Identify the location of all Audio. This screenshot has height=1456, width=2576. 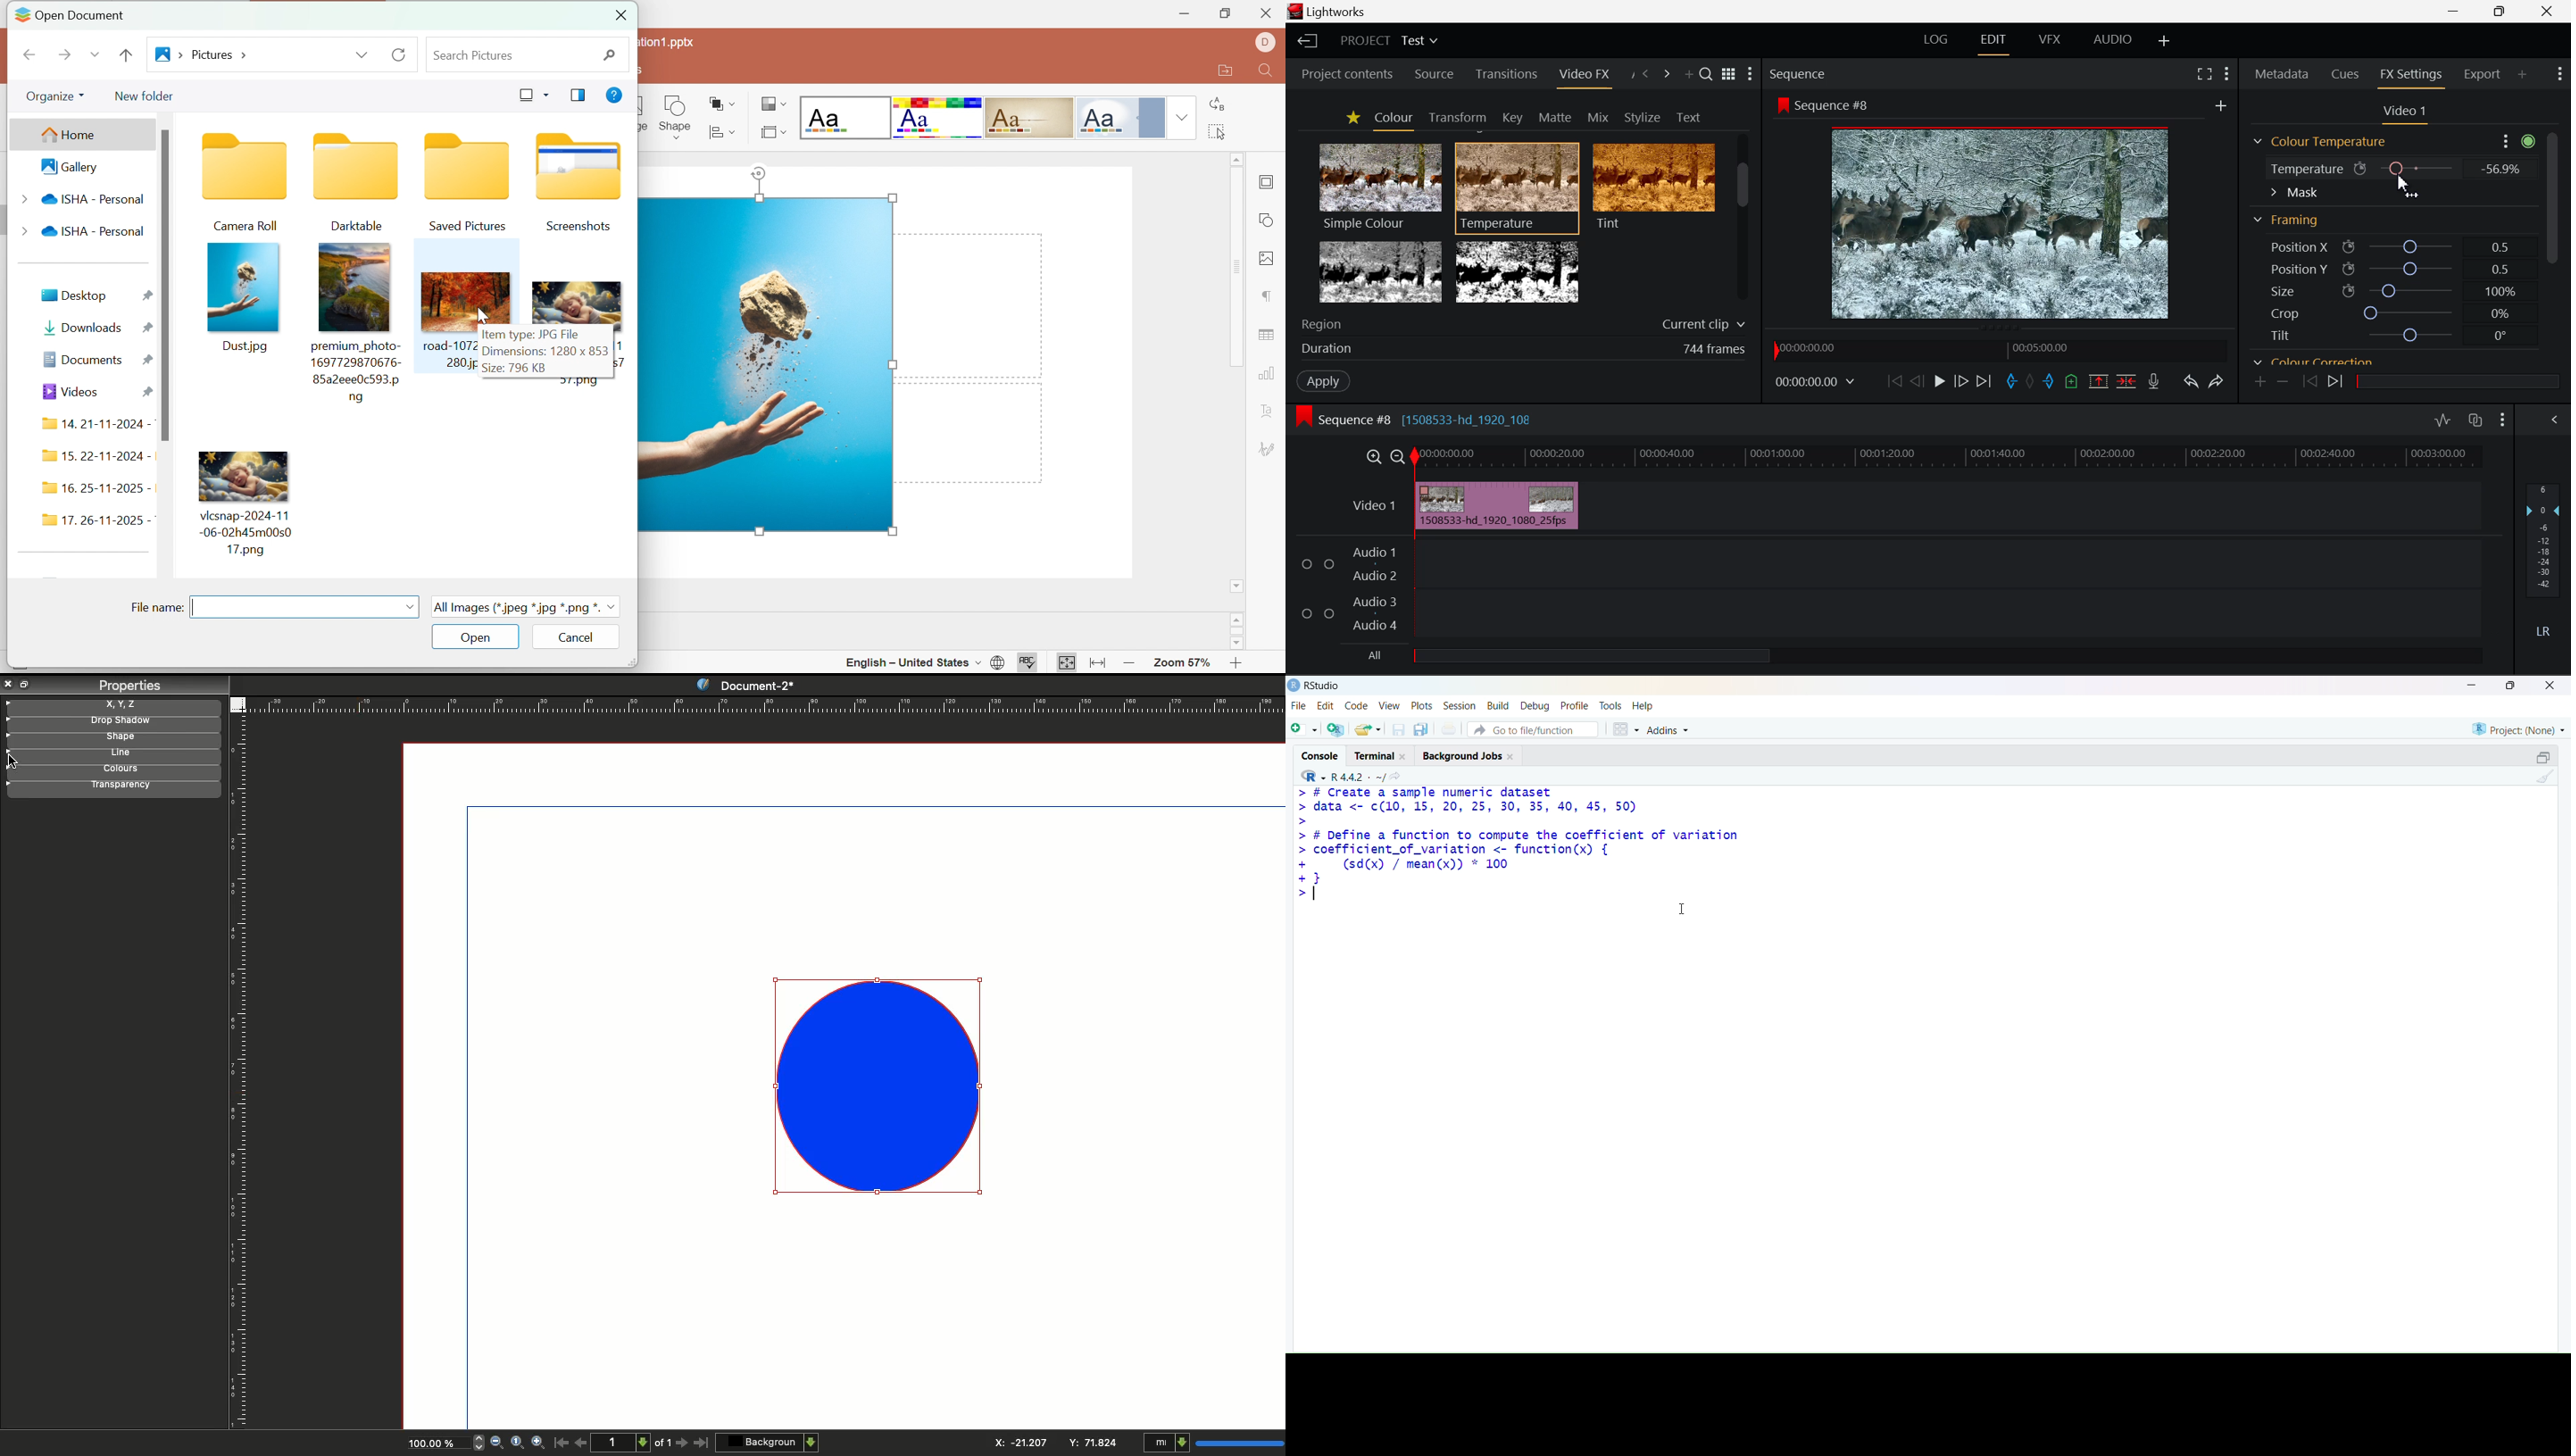
(1592, 655).